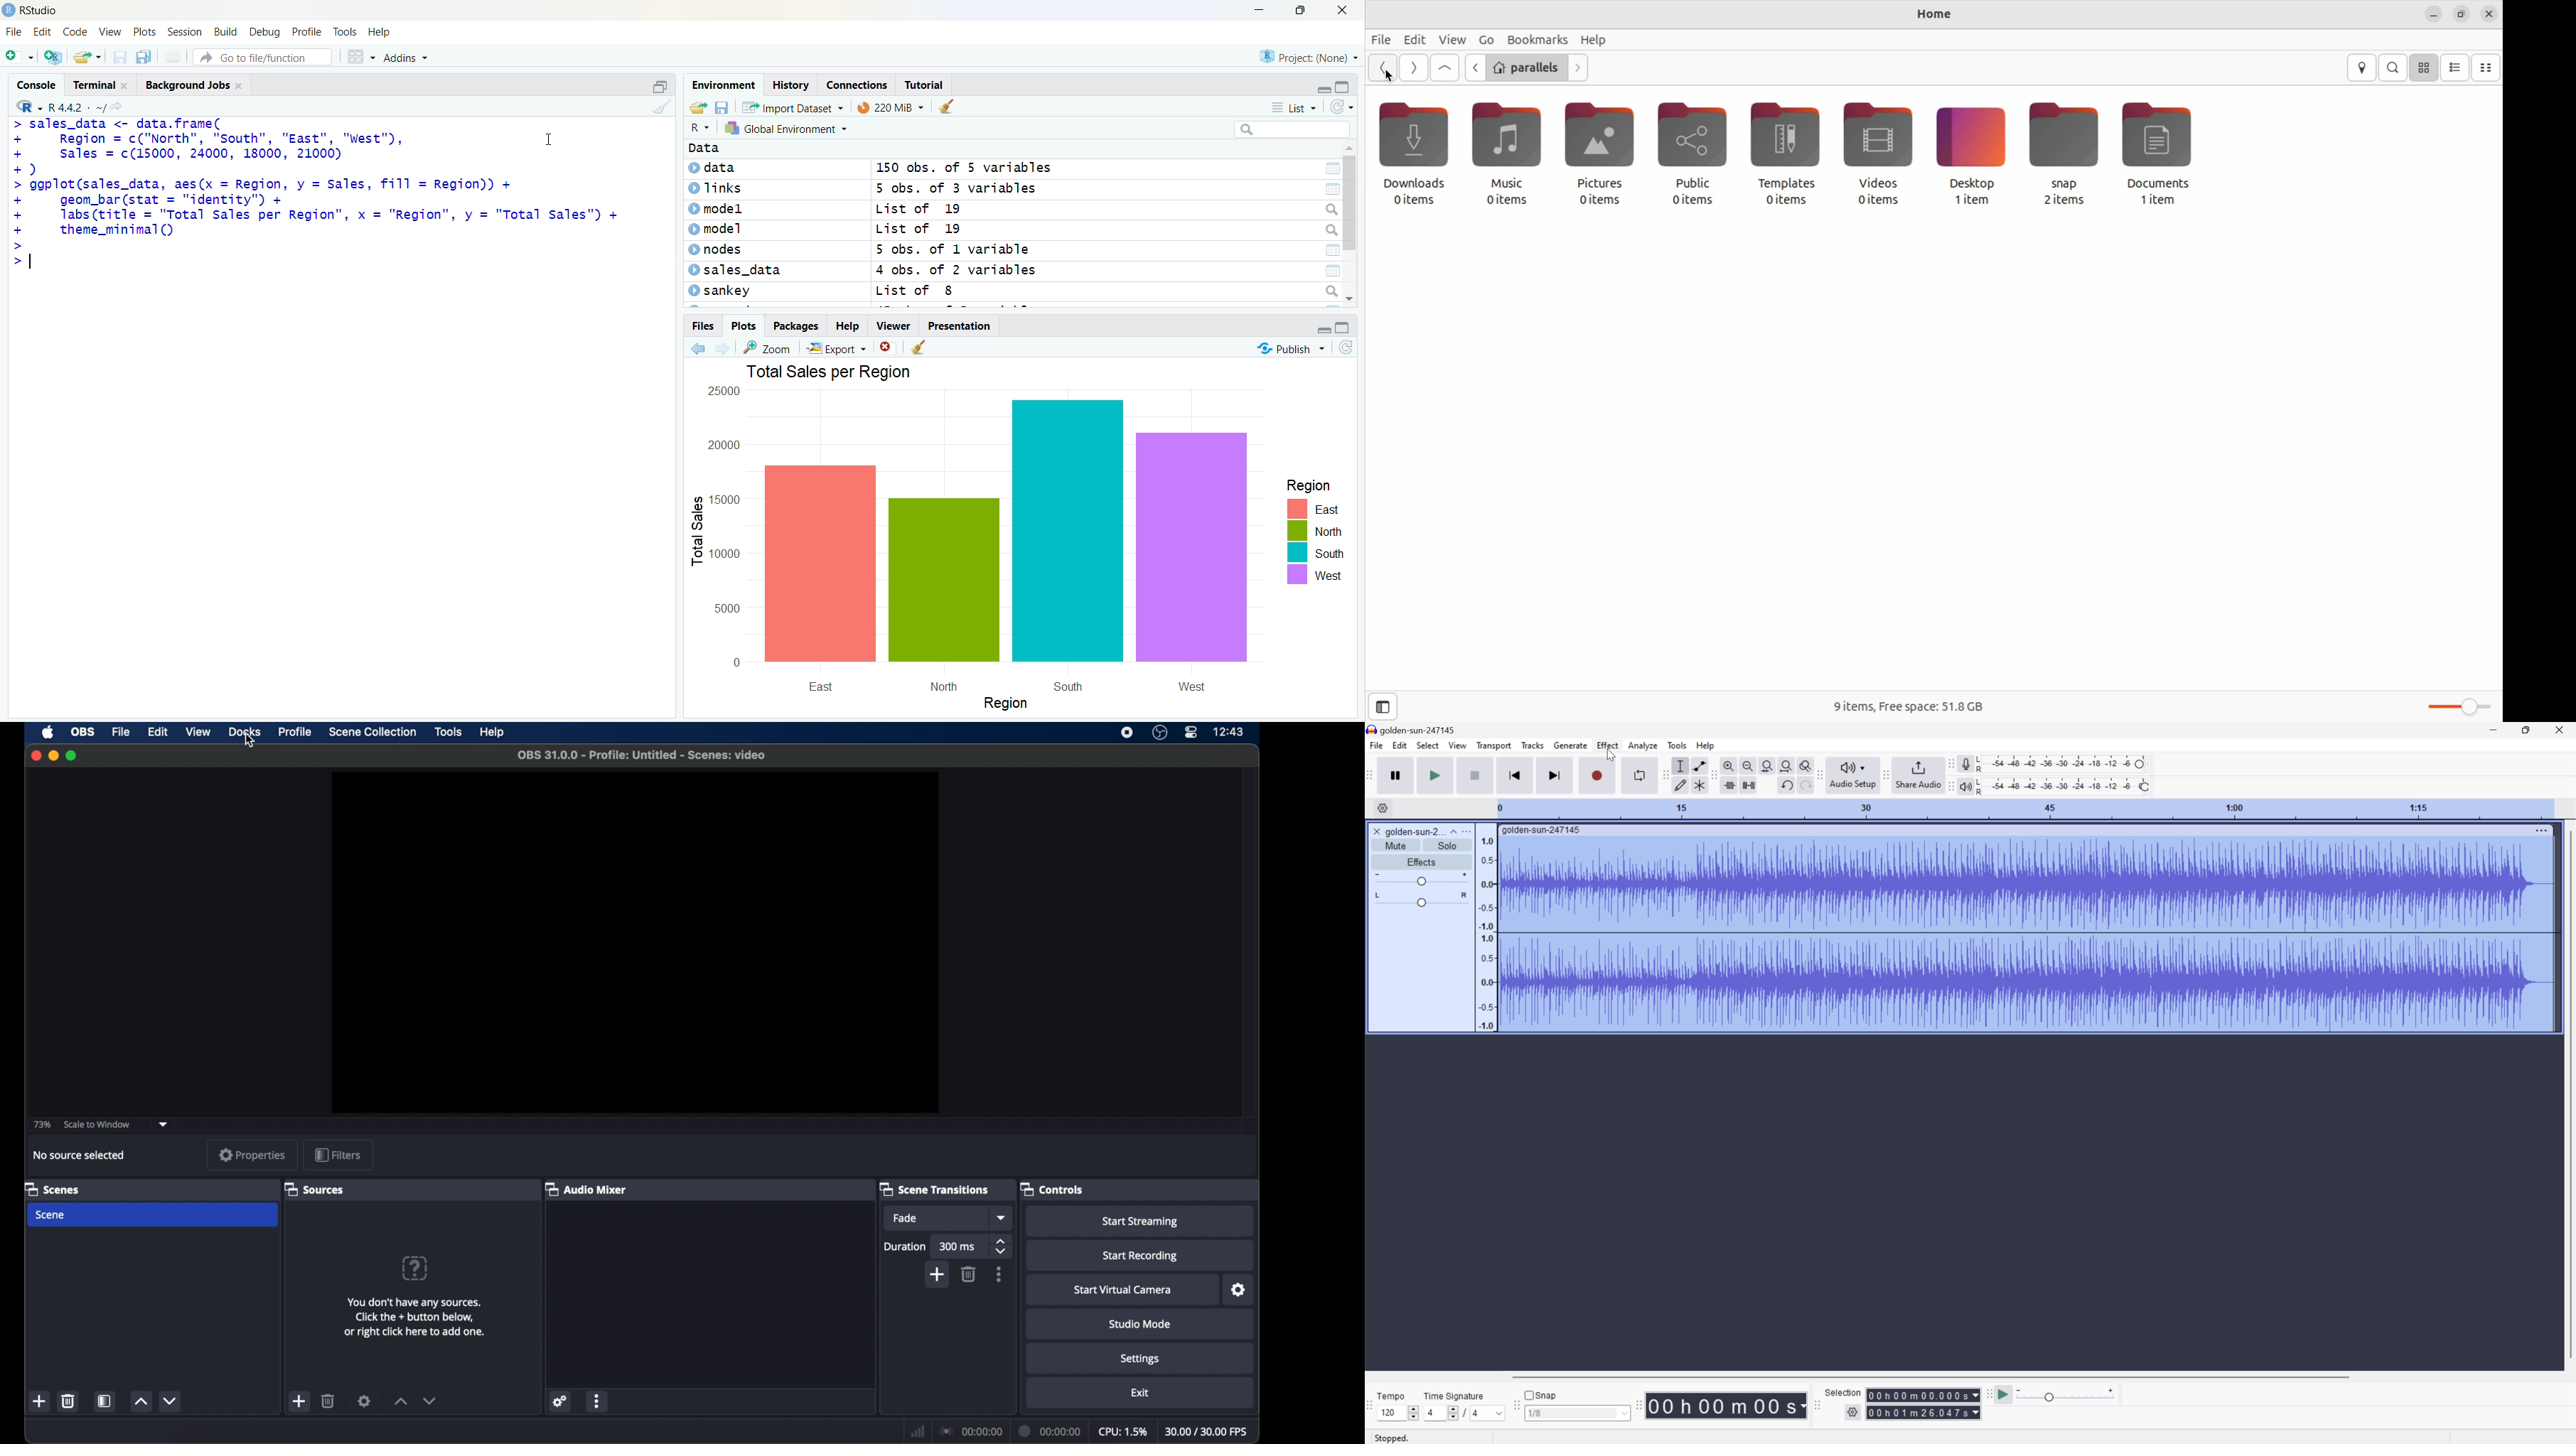  I want to click on Help, so click(382, 33).